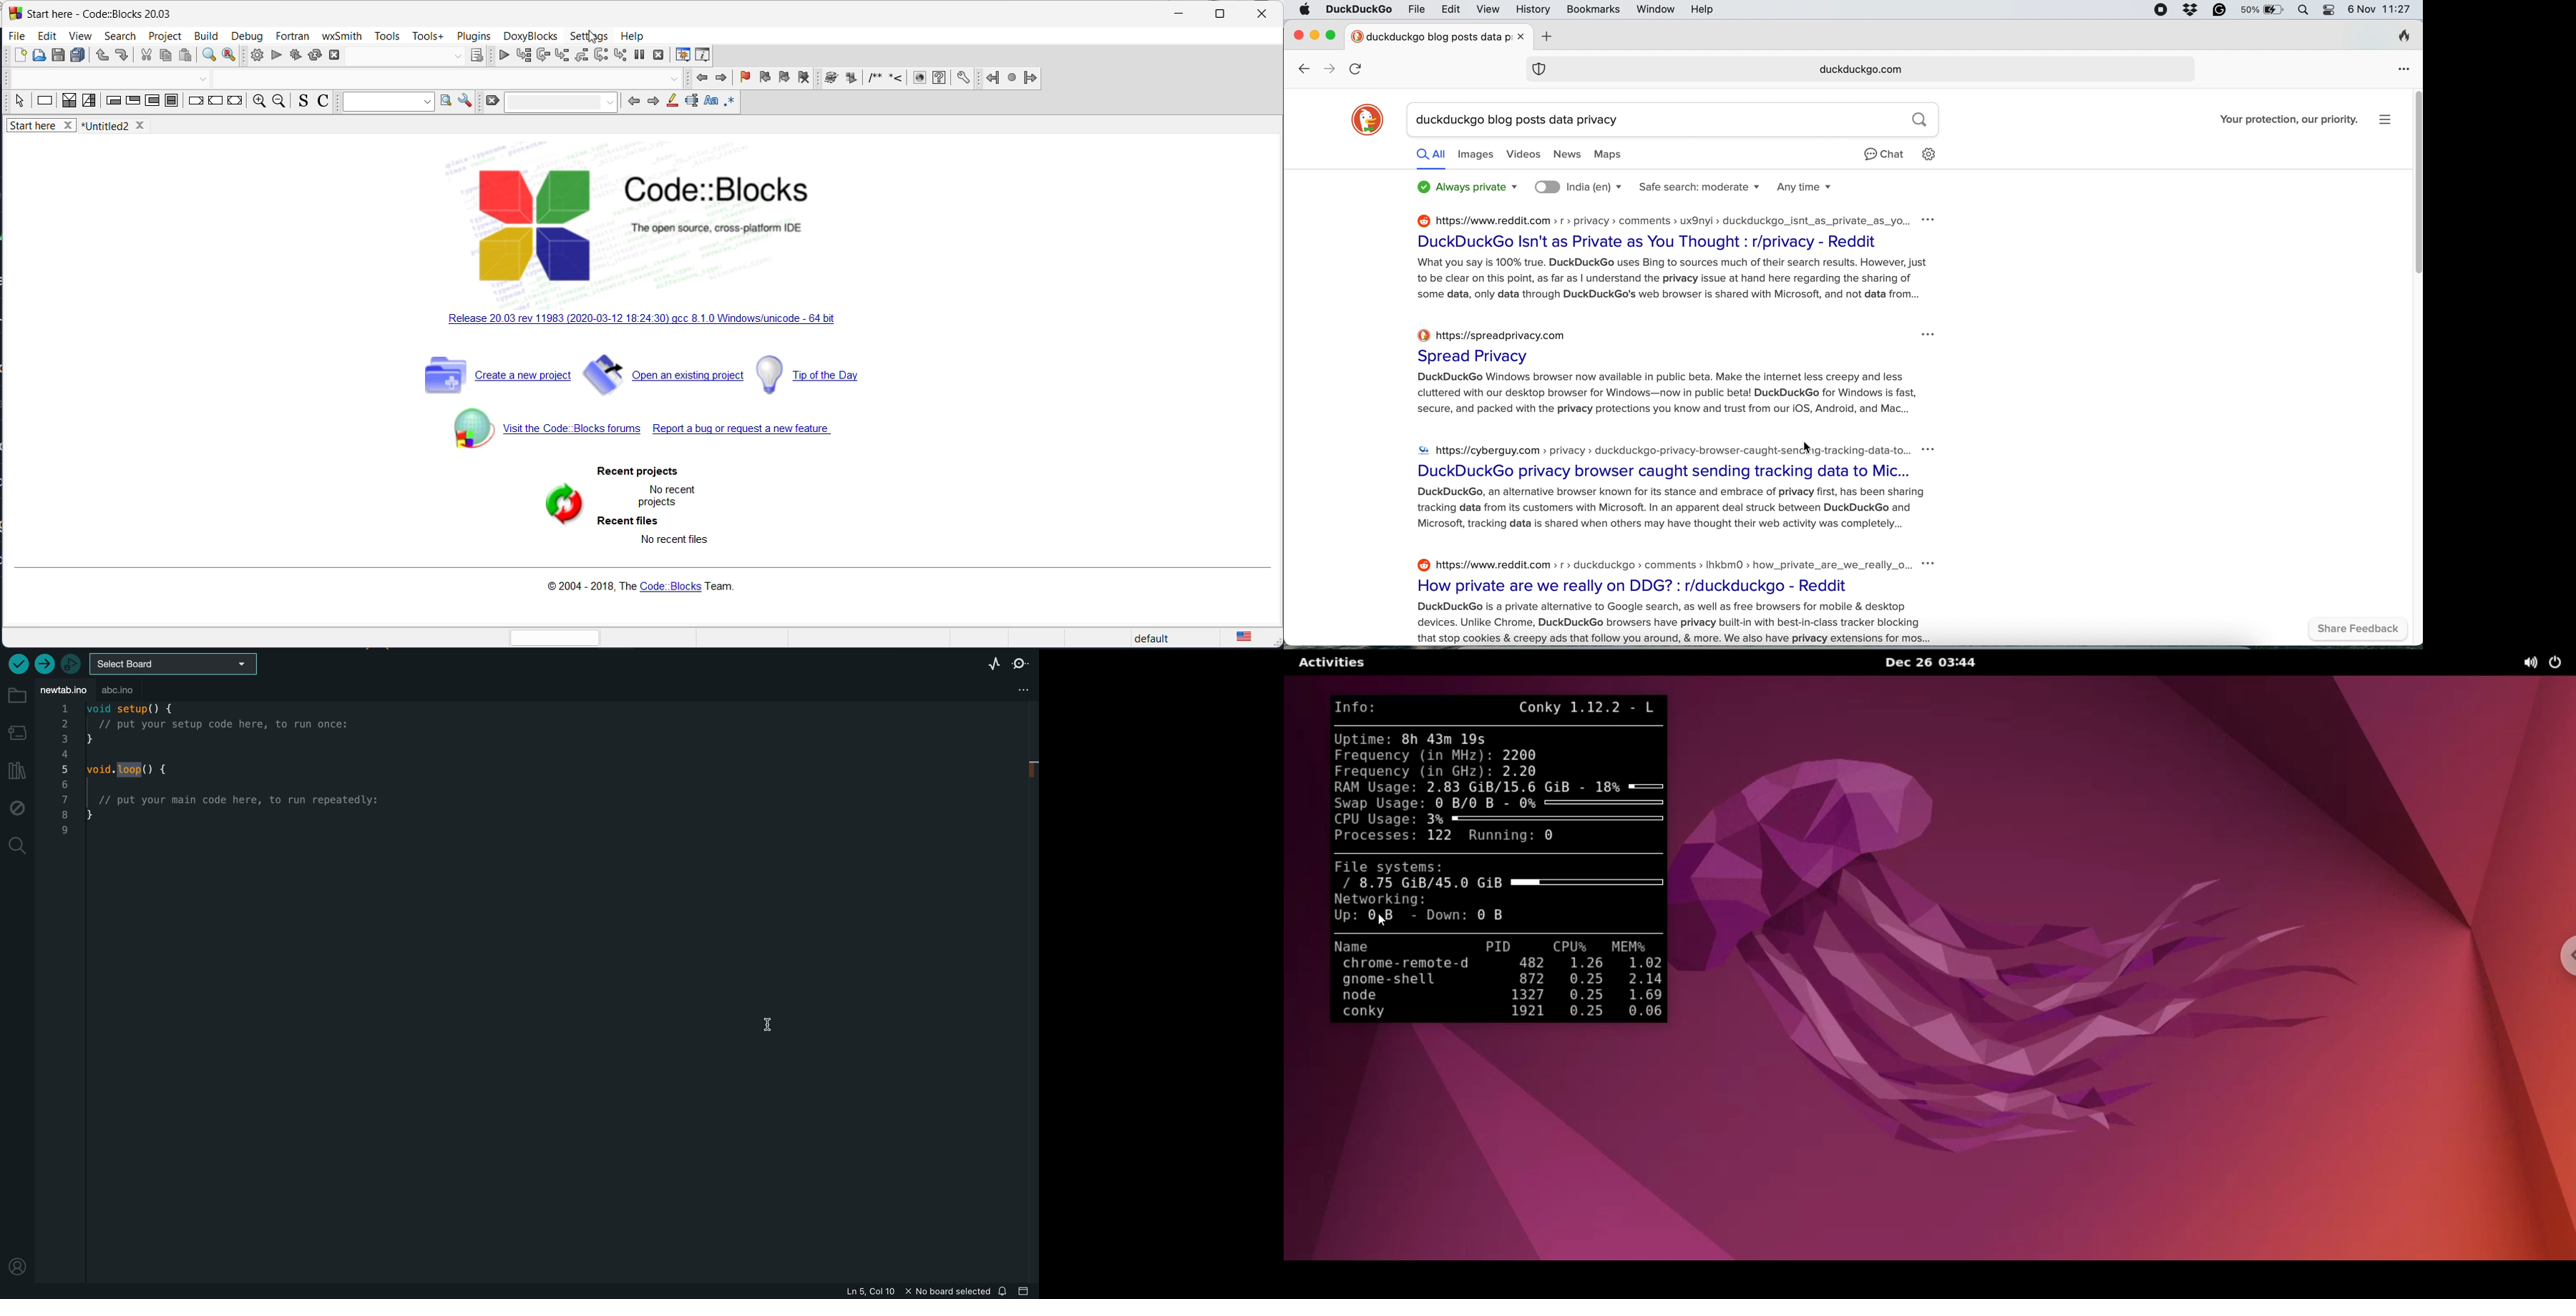  Describe the element at coordinates (315, 54) in the screenshot. I see `rebuild` at that location.